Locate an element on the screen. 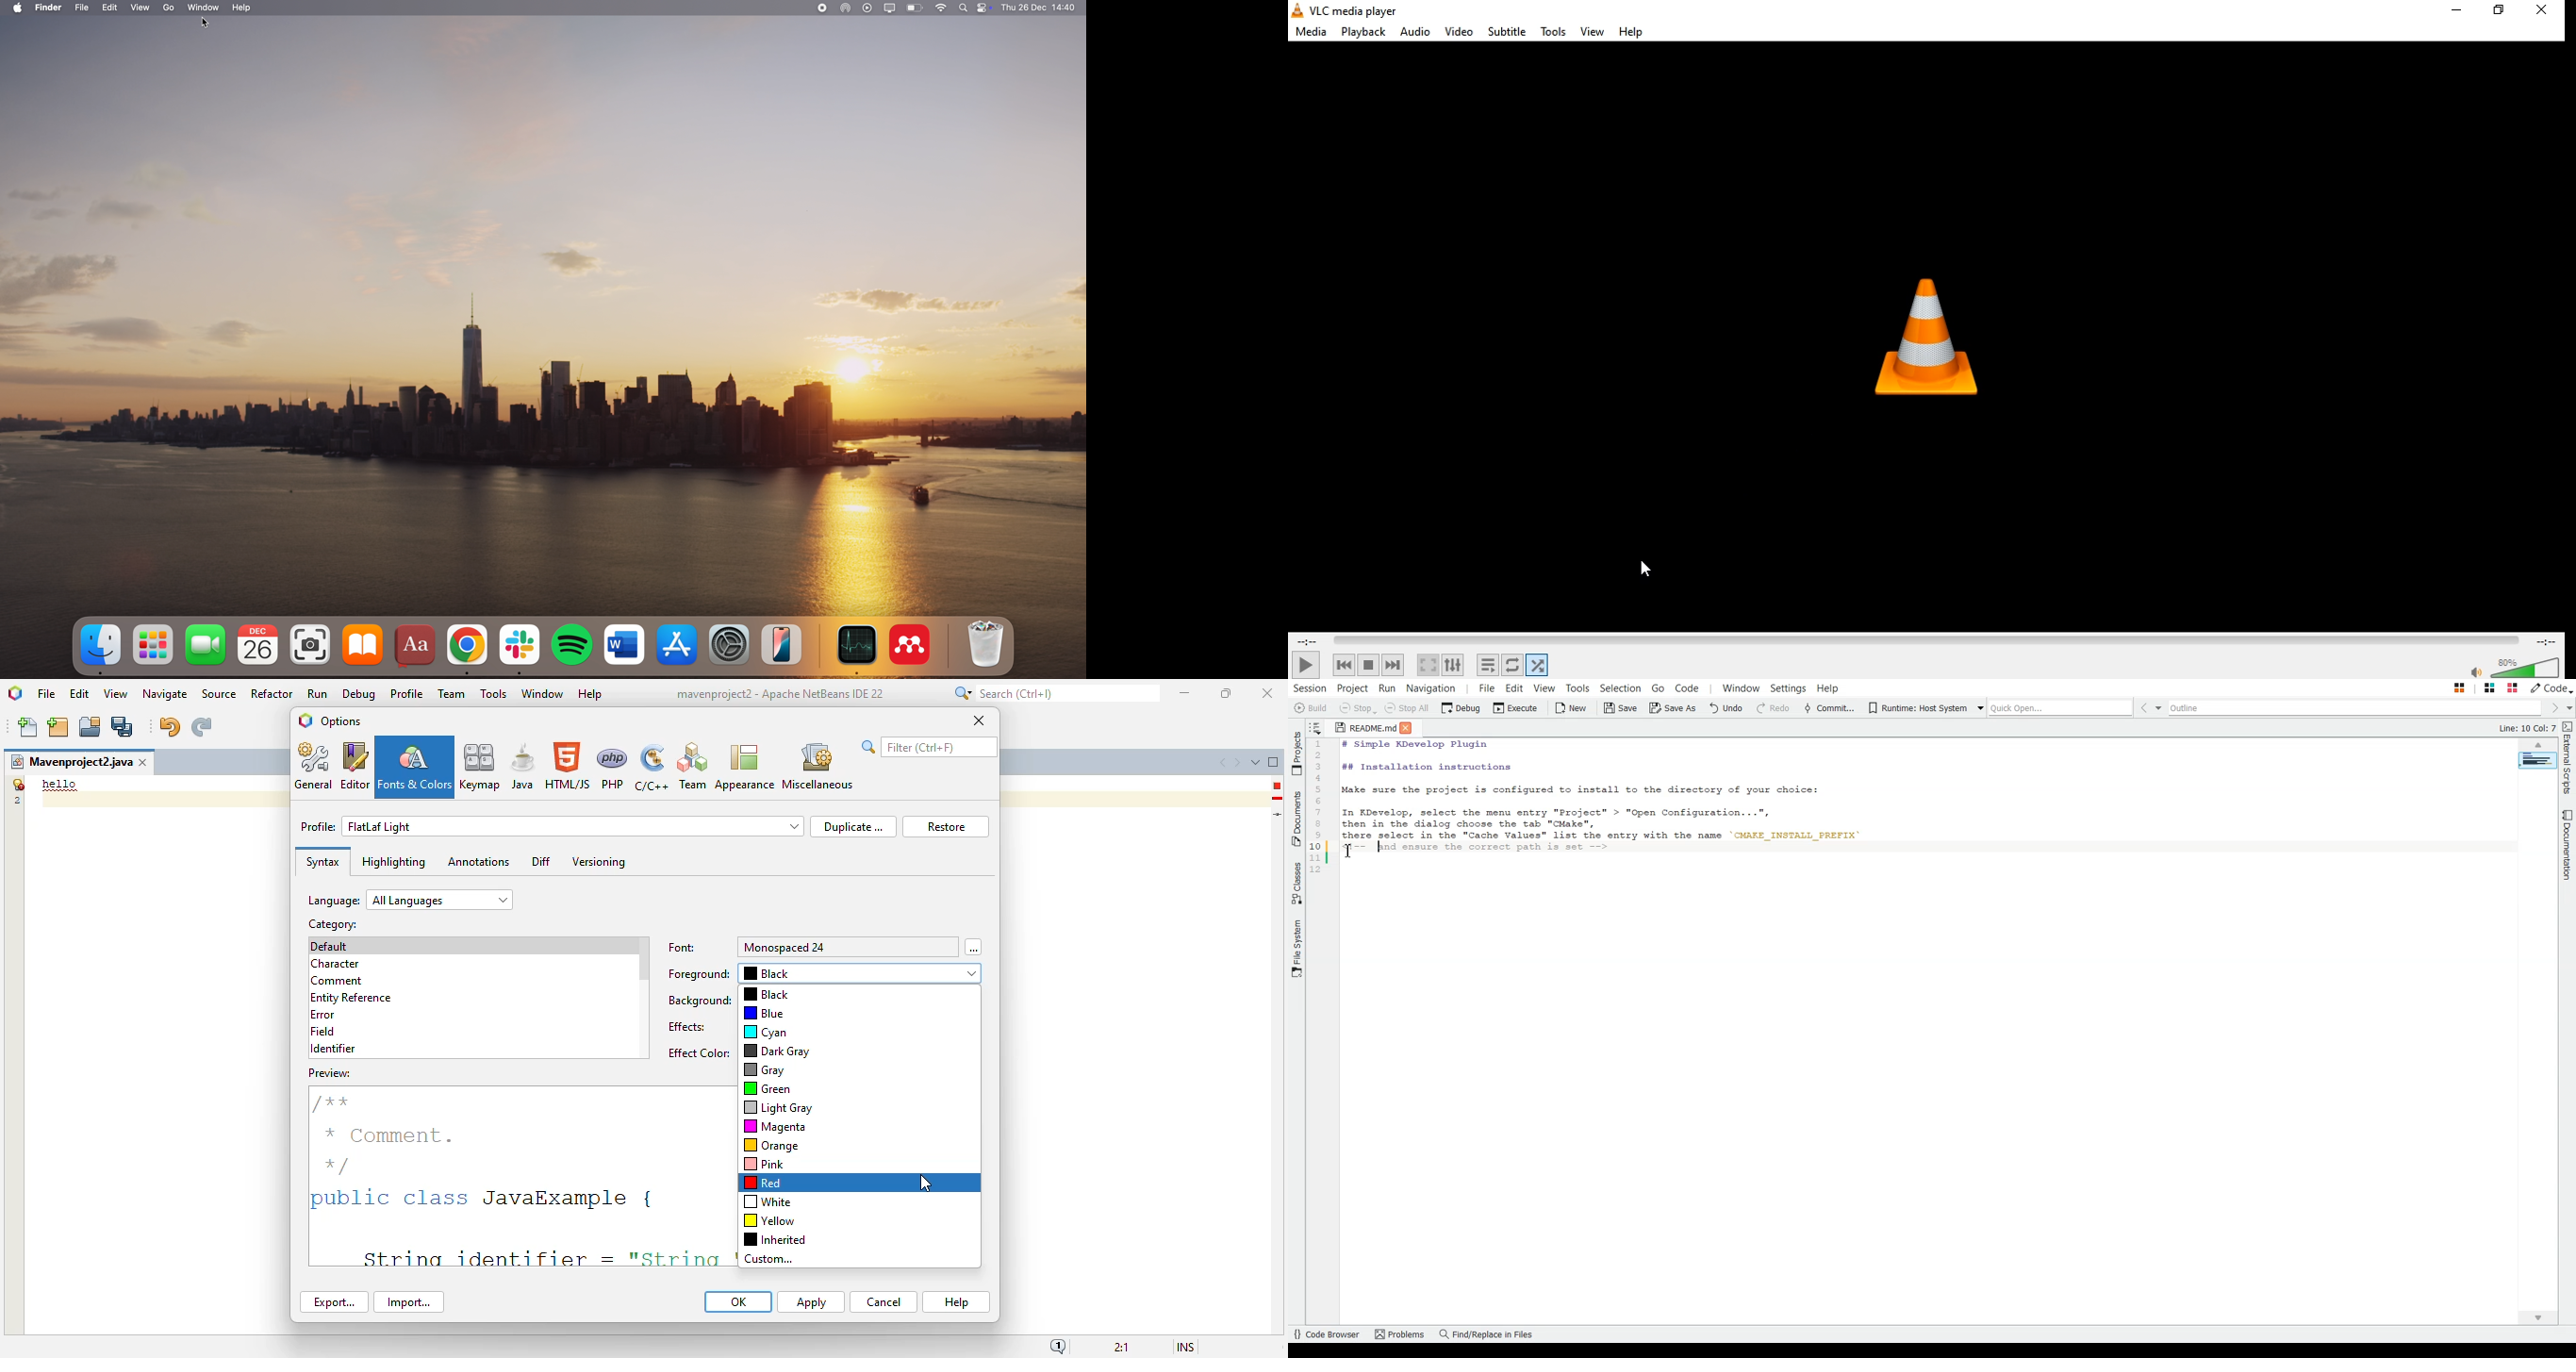  OK is located at coordinates (738, 1301).